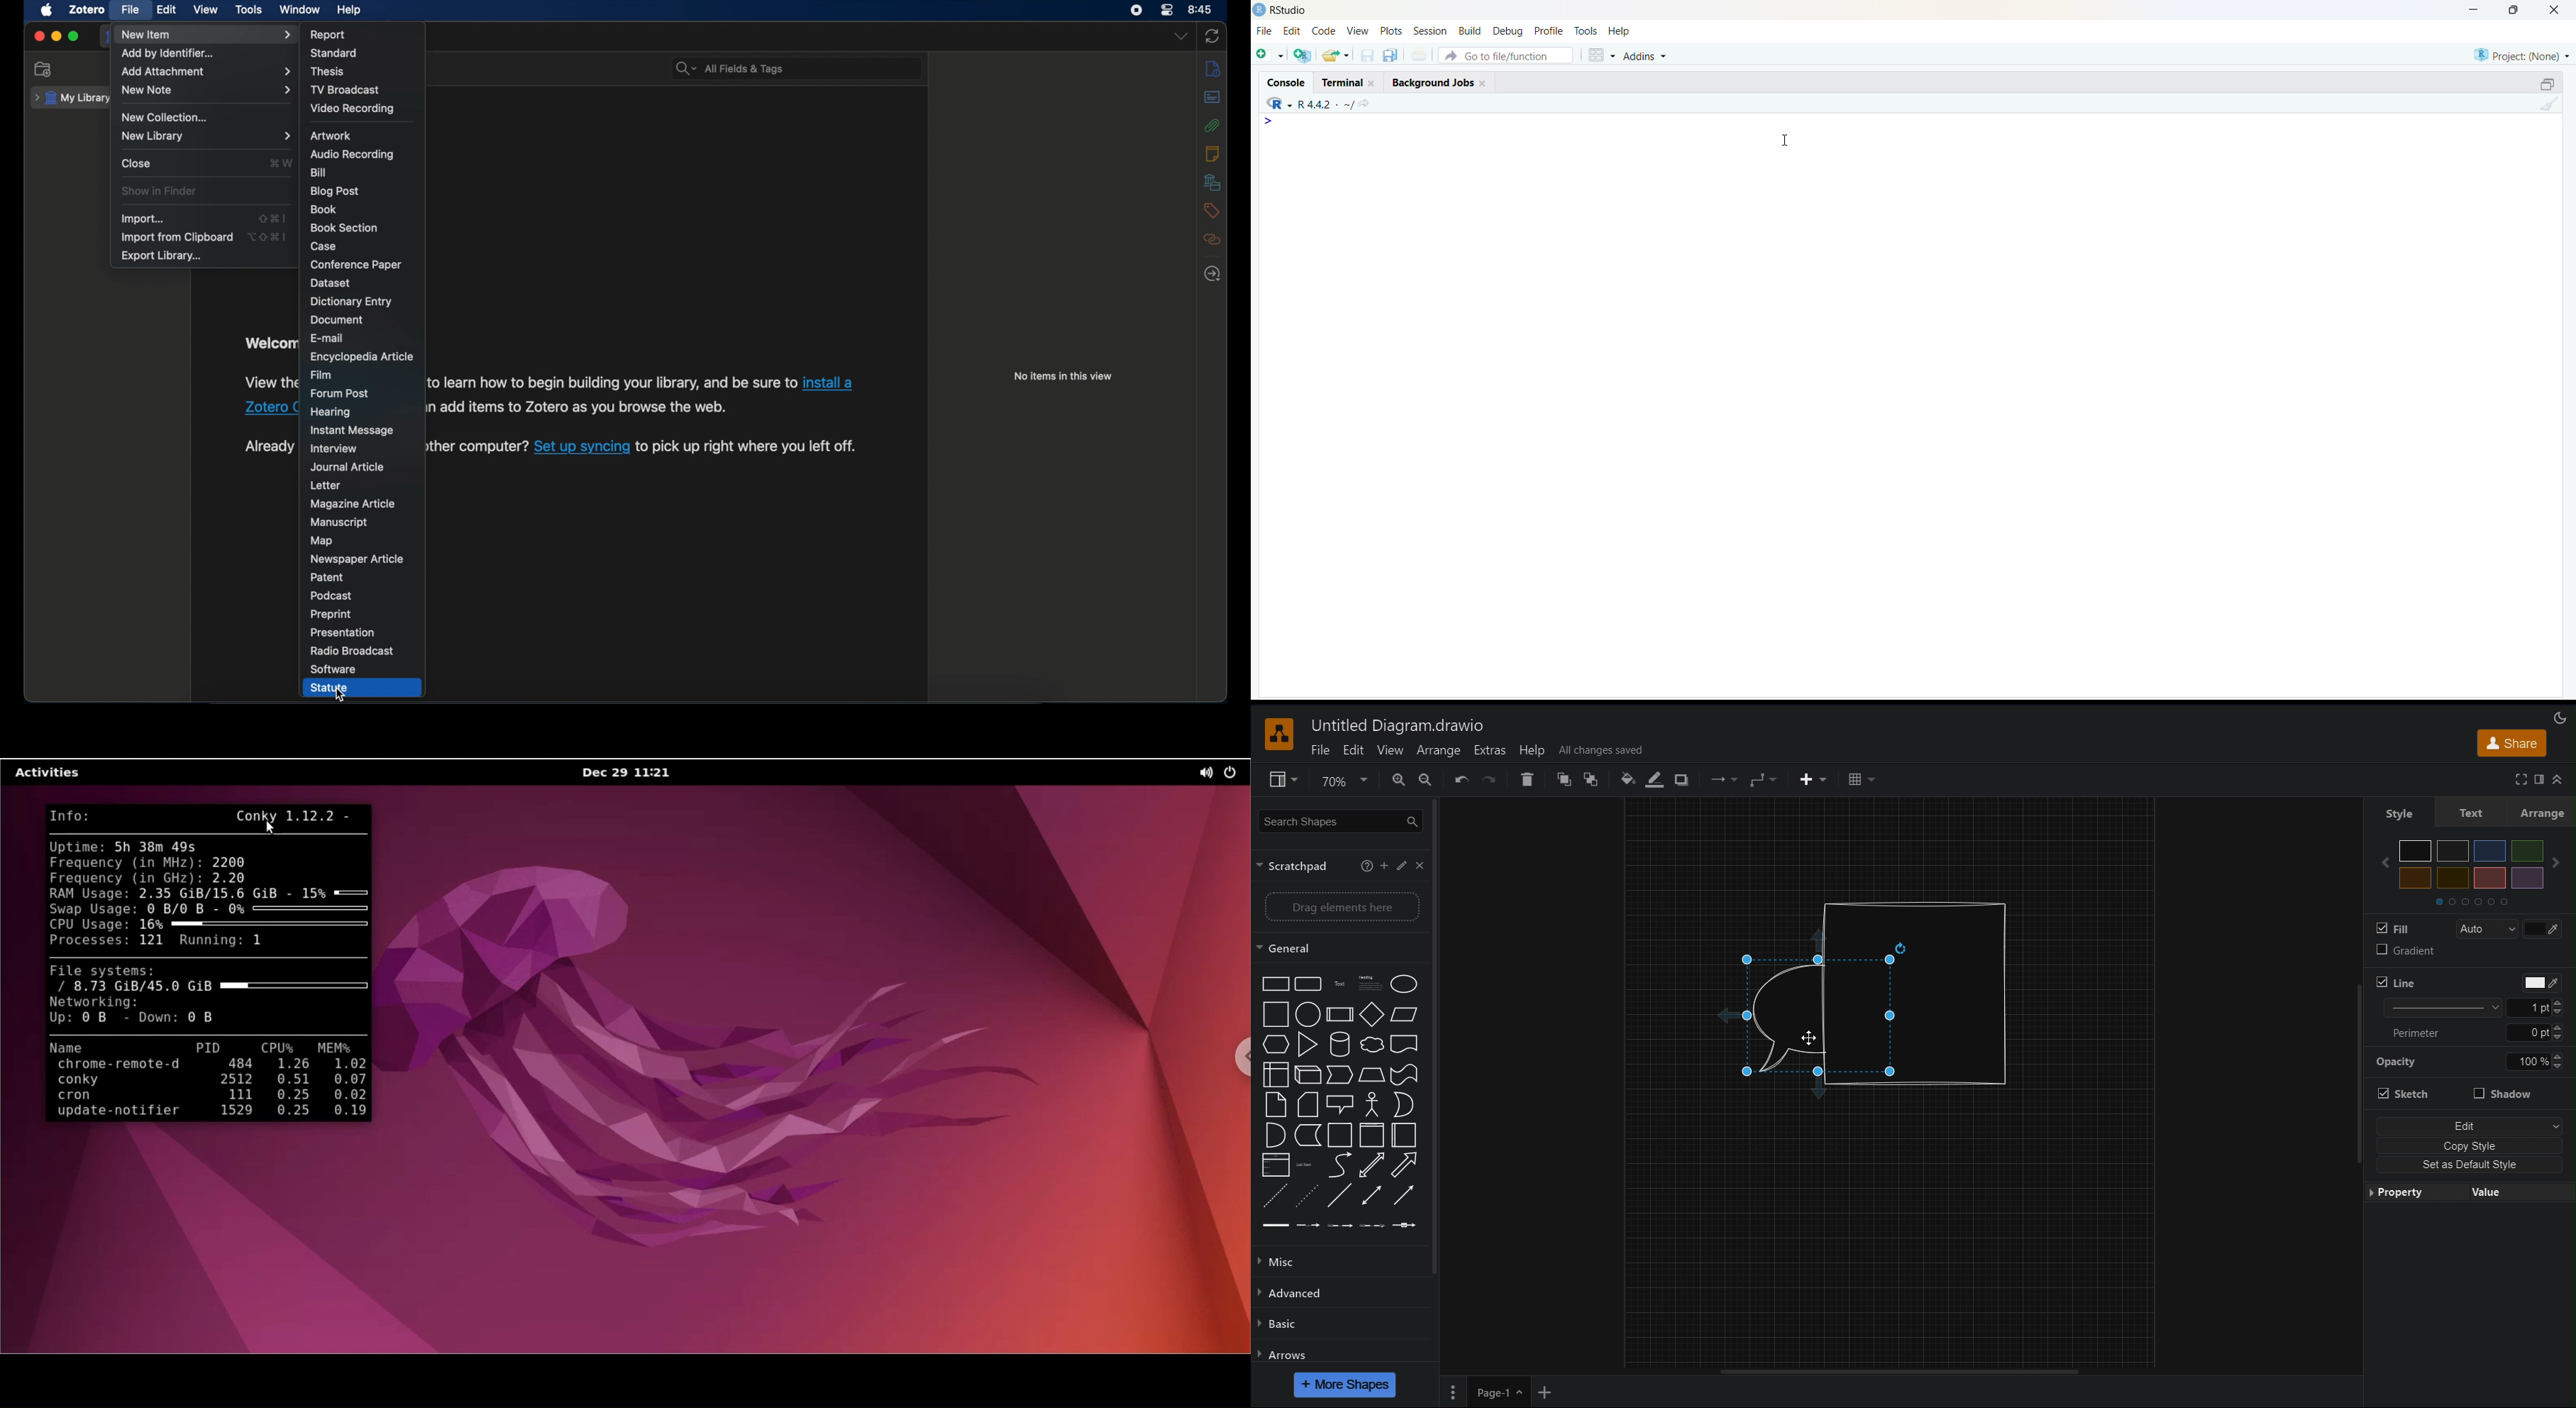 The height and width of the screenshot is (1428, 2576). What do you see at coordinates (1291, 10) in the screenshot?
I see `RStudio` at bounding box center [1291, 10].